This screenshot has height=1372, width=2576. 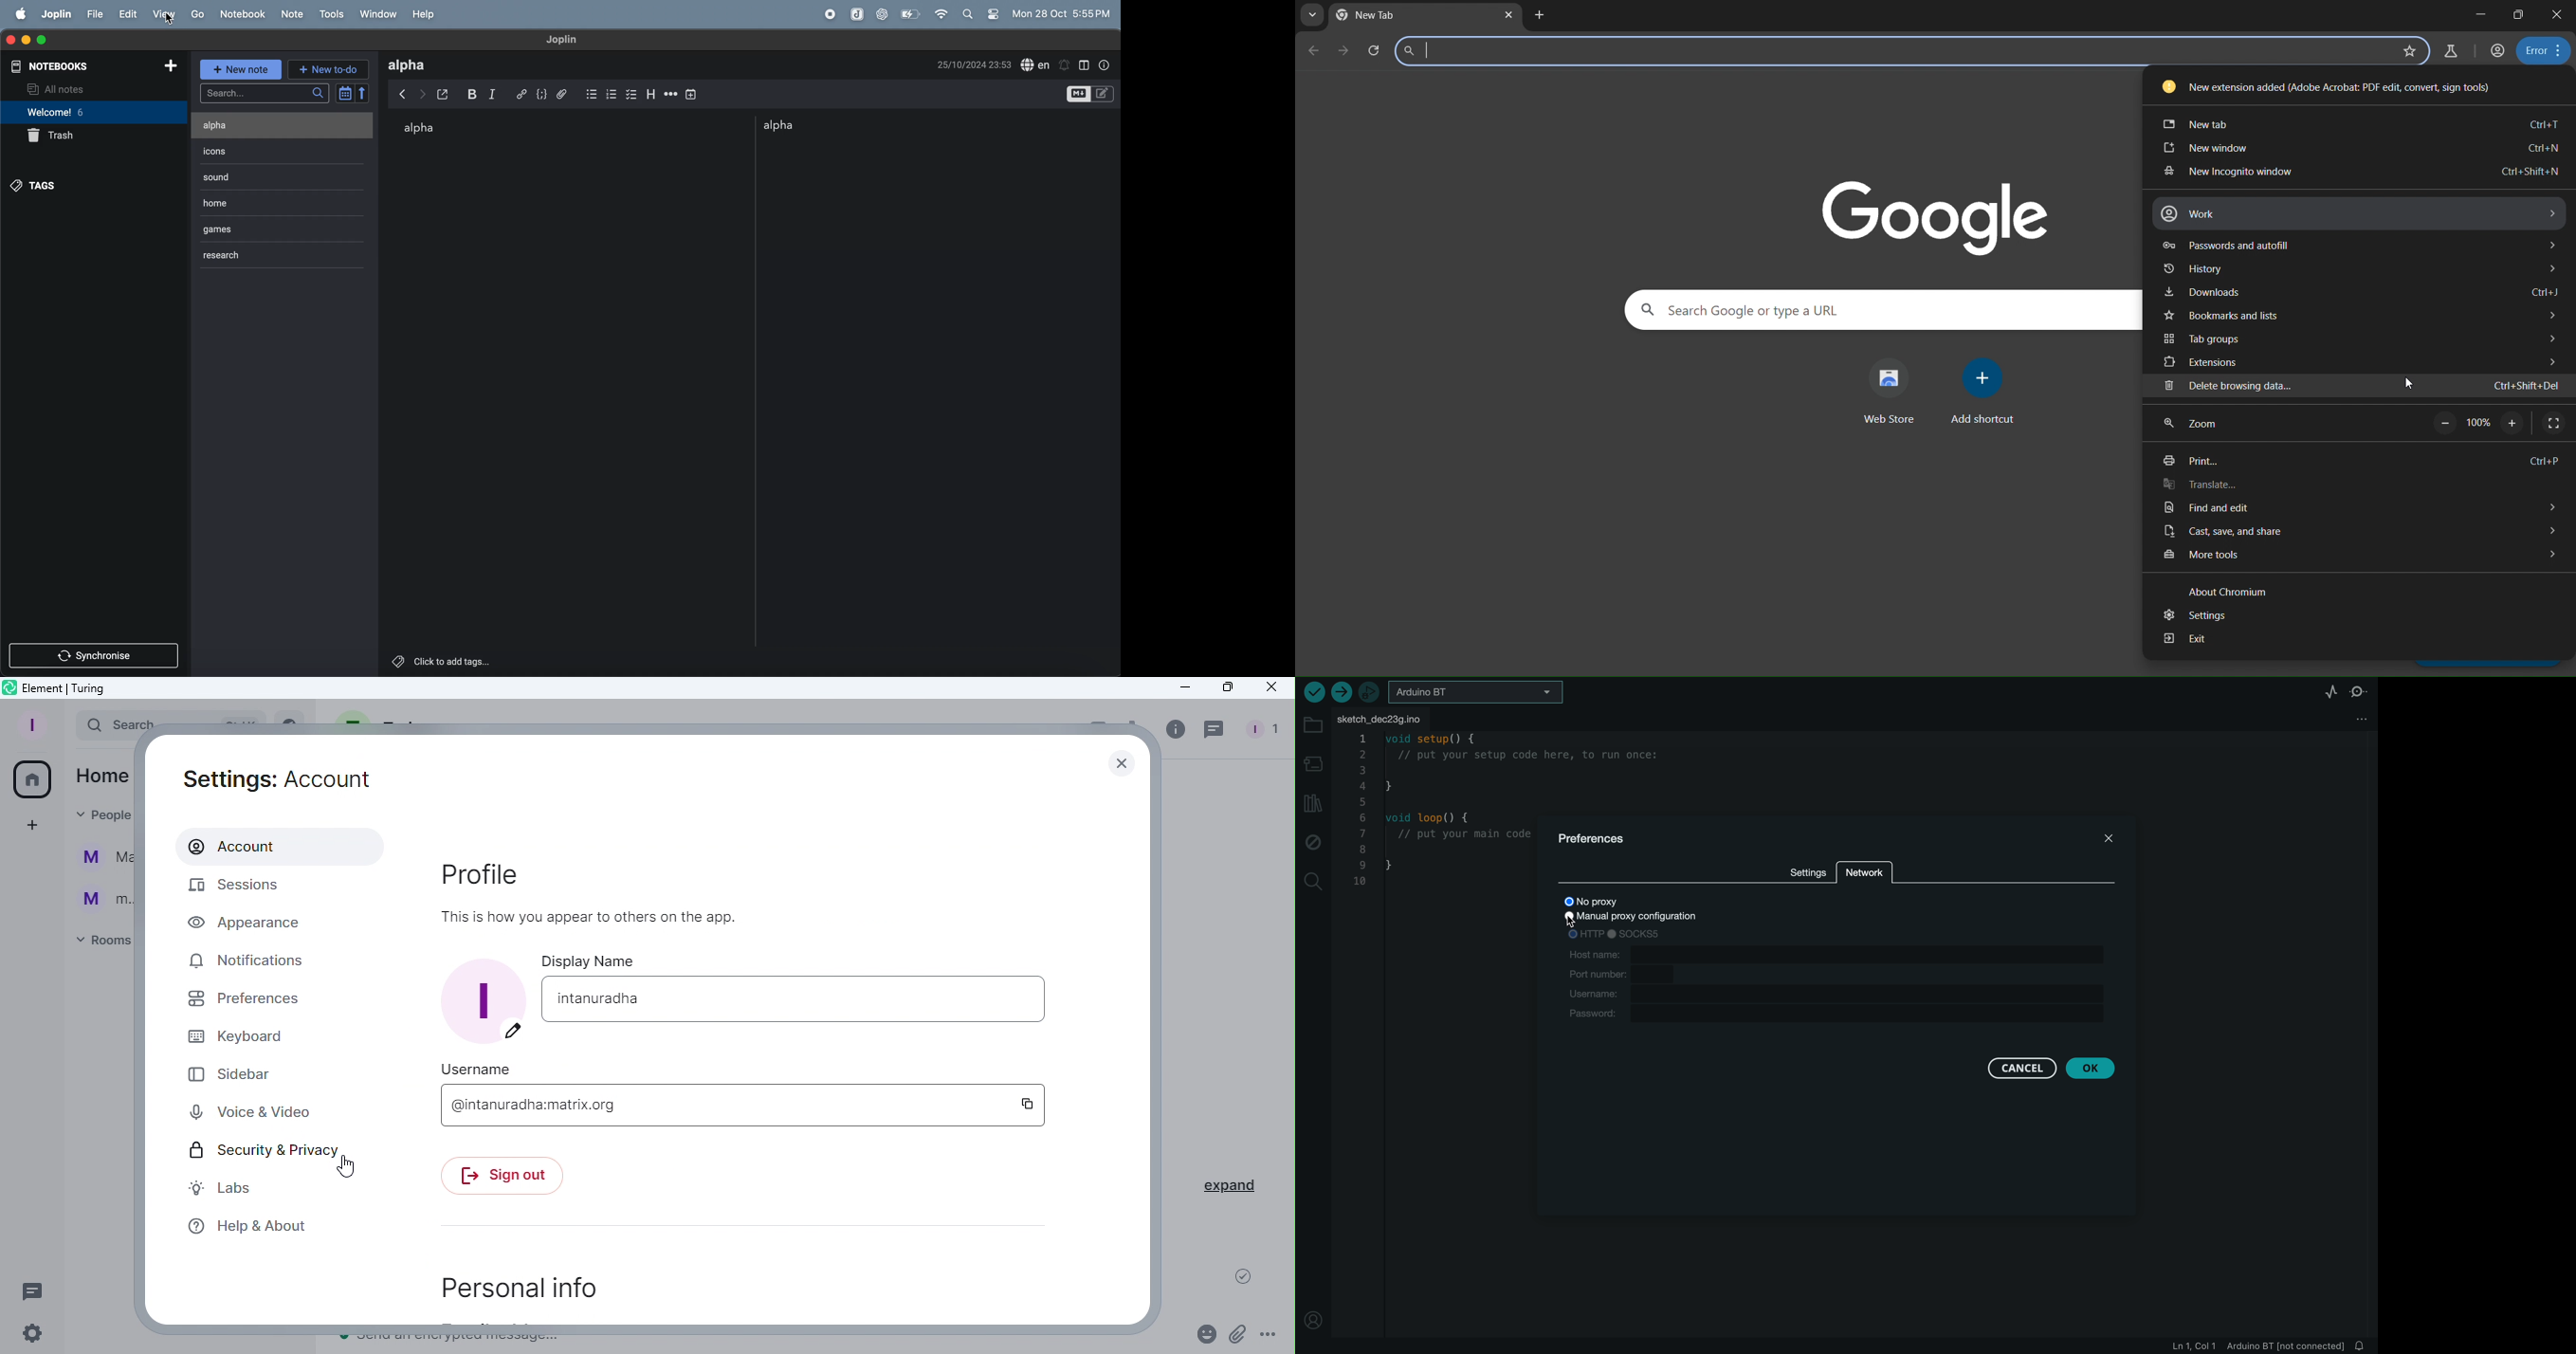 What do you see at coordinates (274, 848) in the screenshot?
I see `Account` at bounding box center [274, 848].